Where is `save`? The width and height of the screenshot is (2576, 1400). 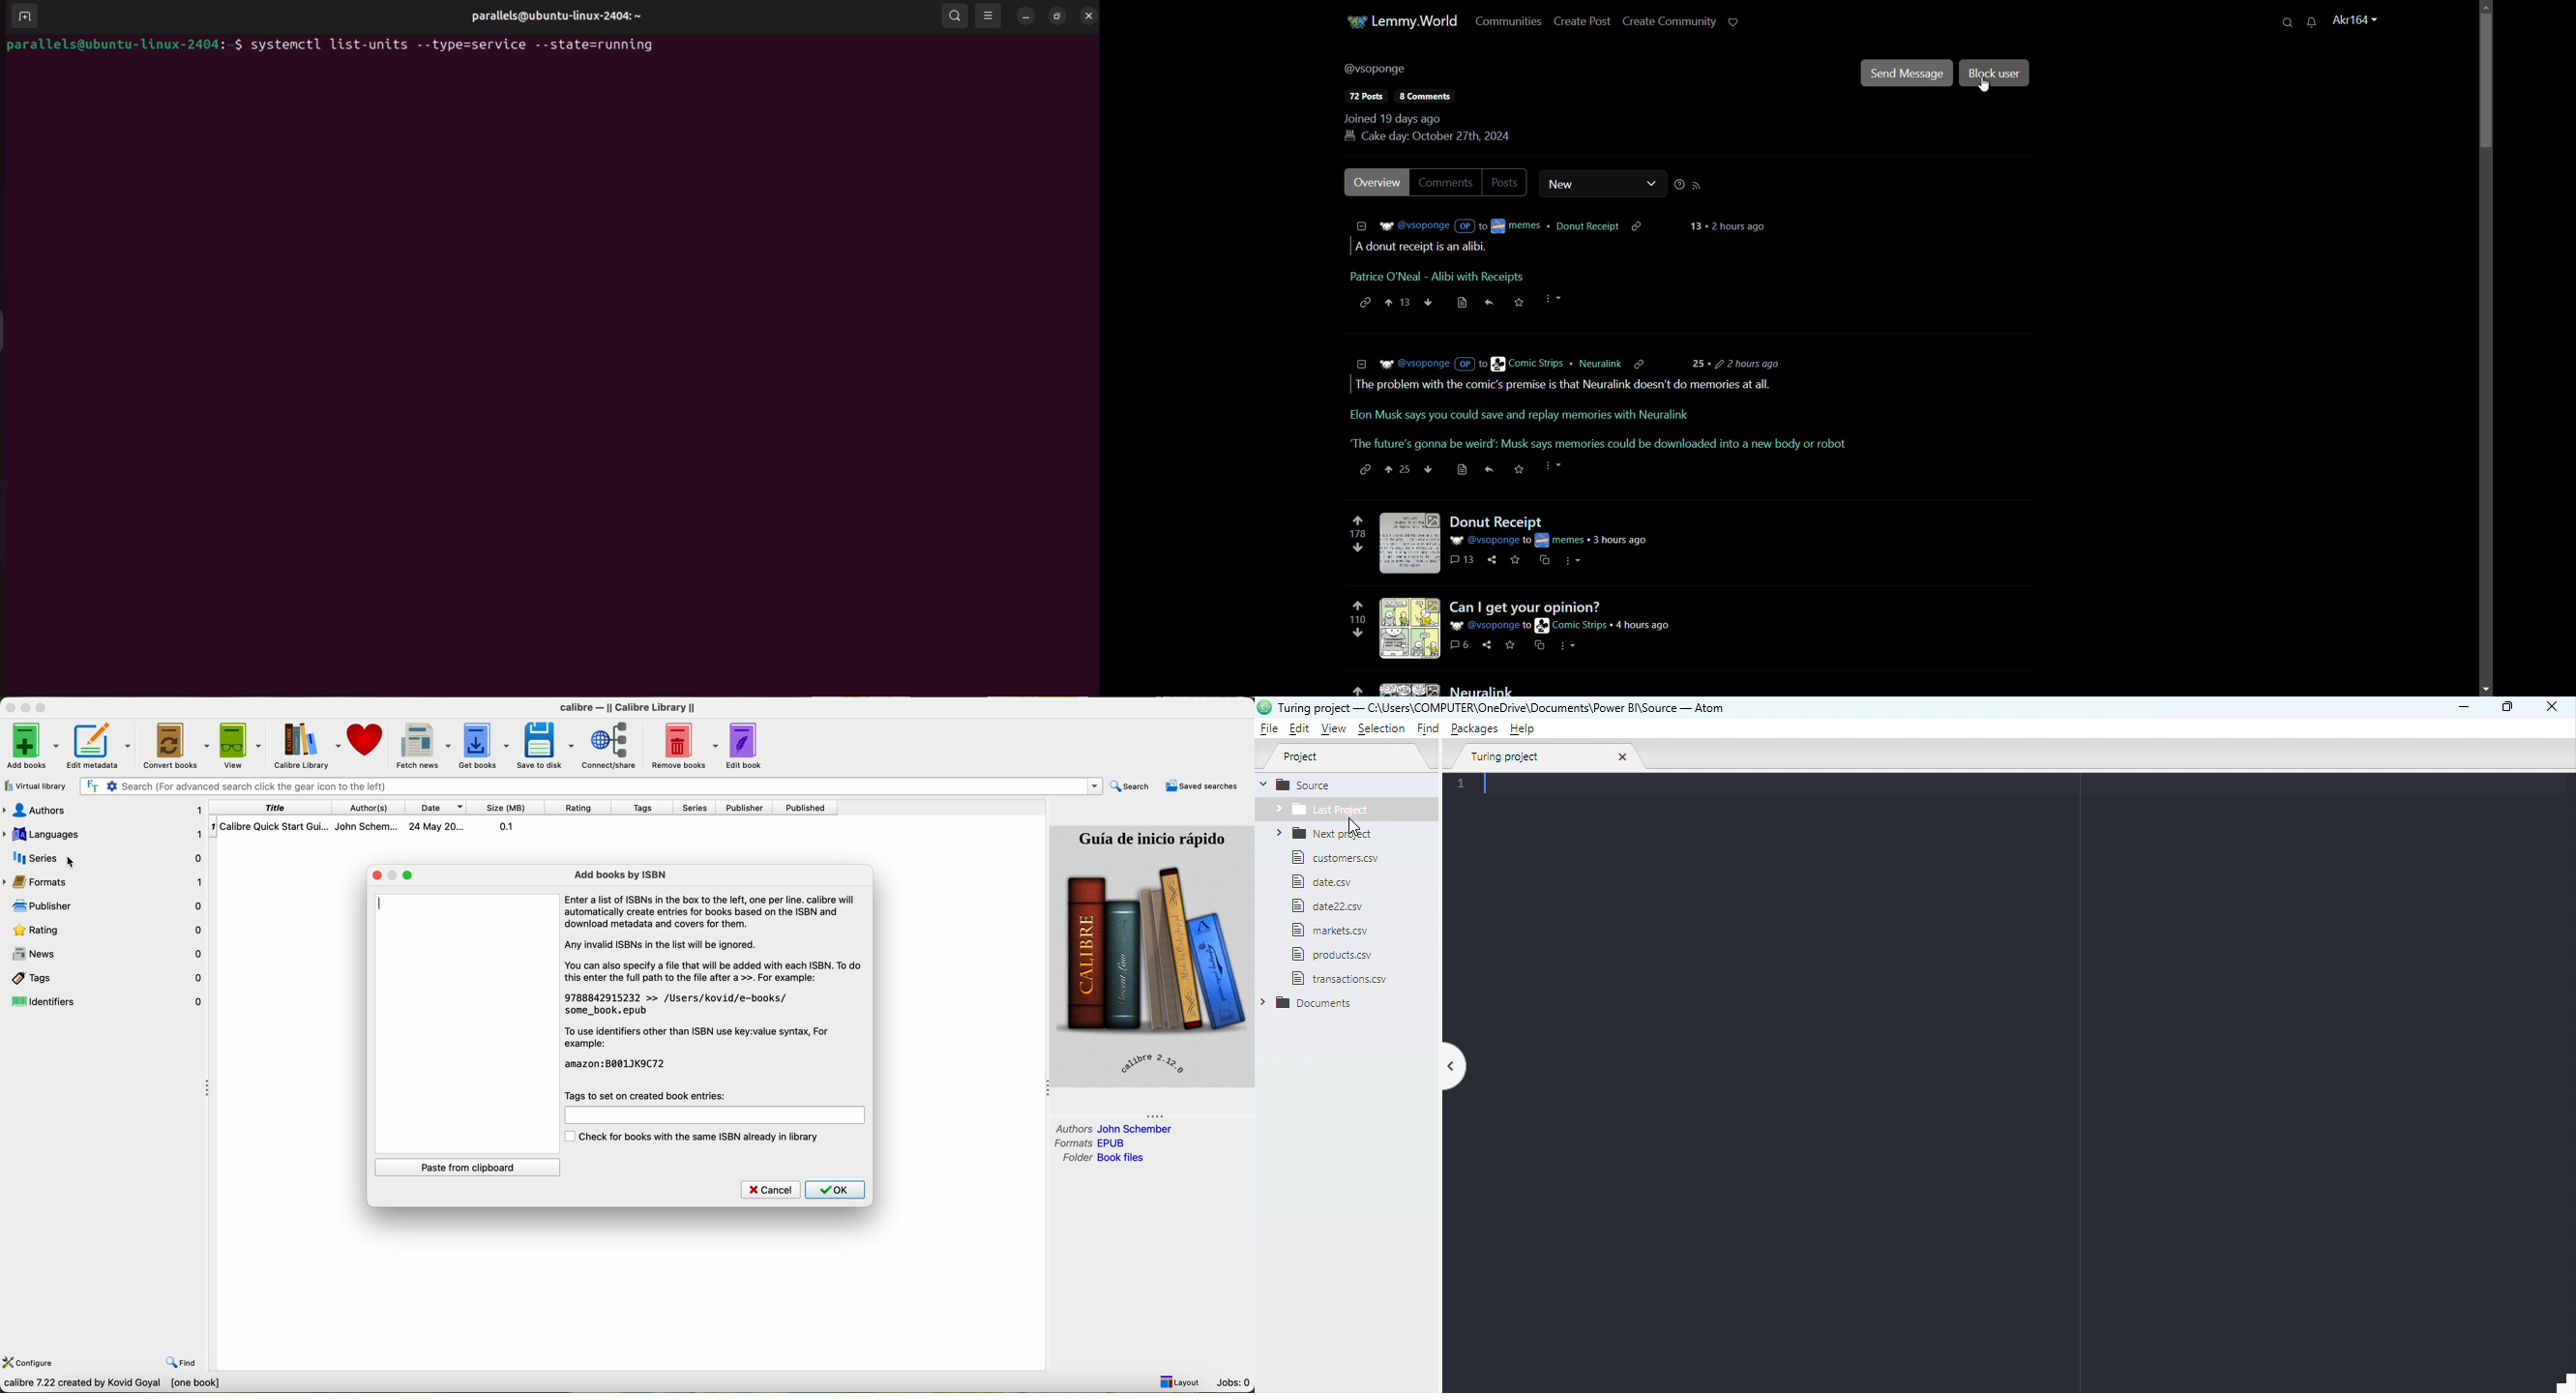
save is located at coordinates (1540, 646).